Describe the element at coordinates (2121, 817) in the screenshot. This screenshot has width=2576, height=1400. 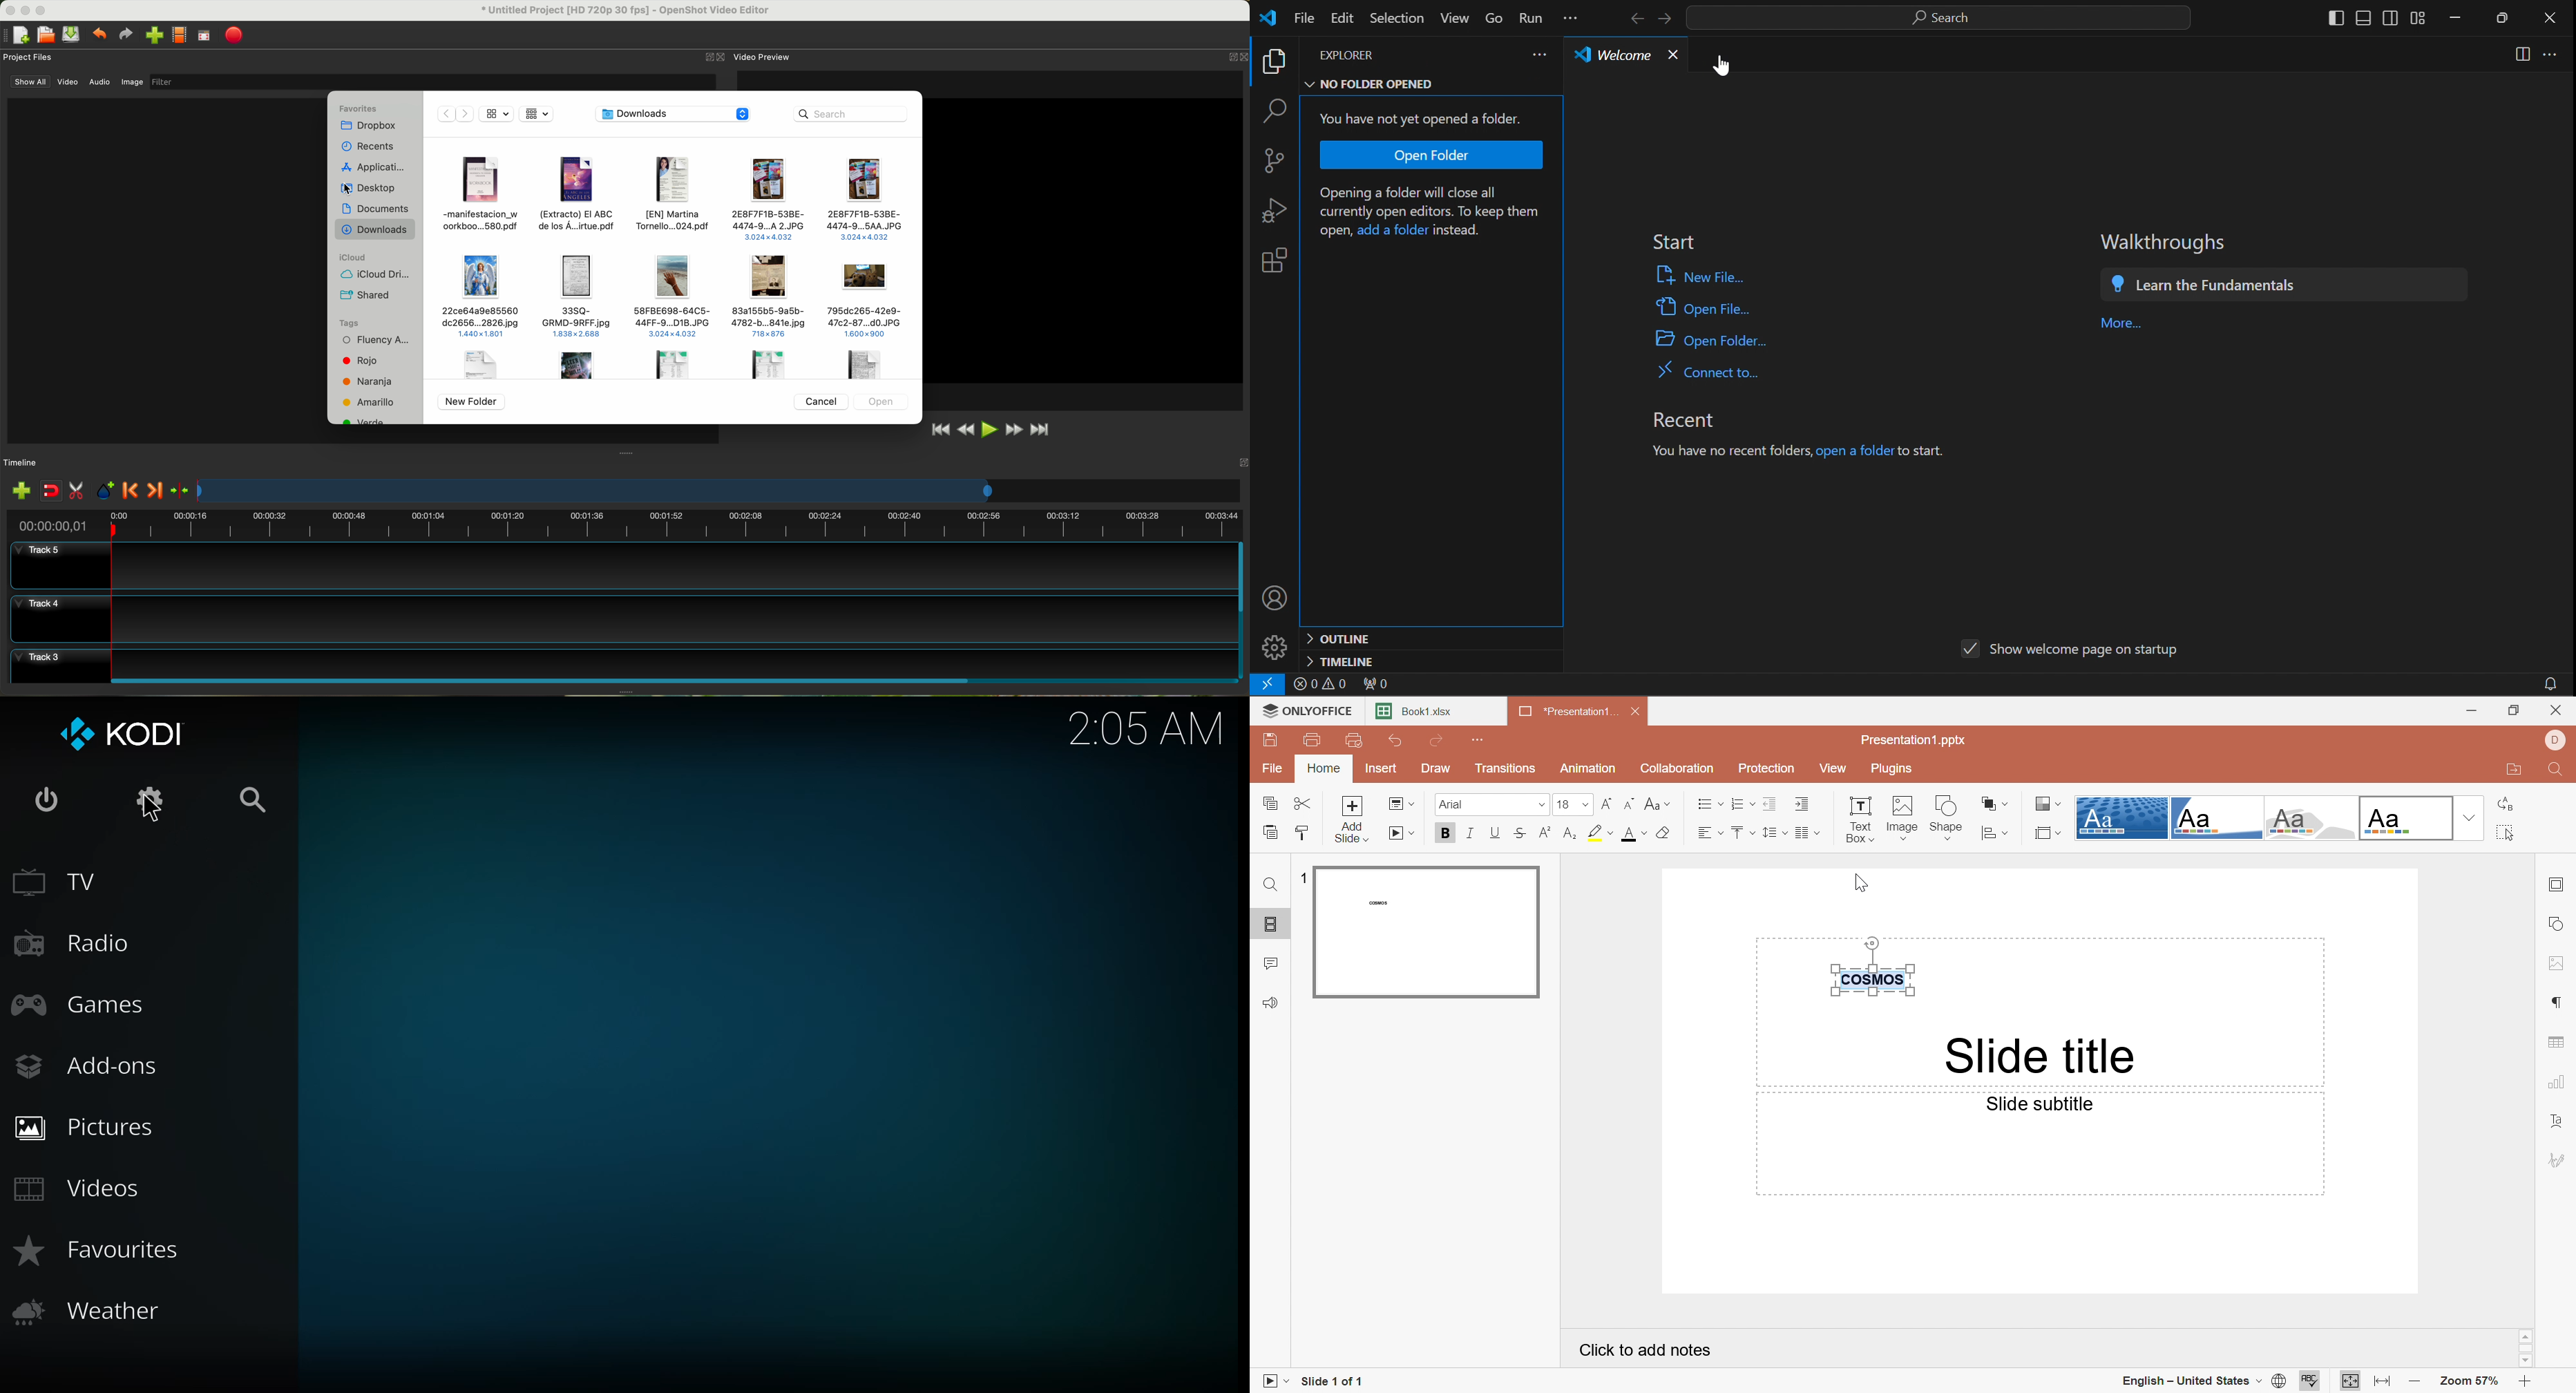
I see `Dotted` at that location.